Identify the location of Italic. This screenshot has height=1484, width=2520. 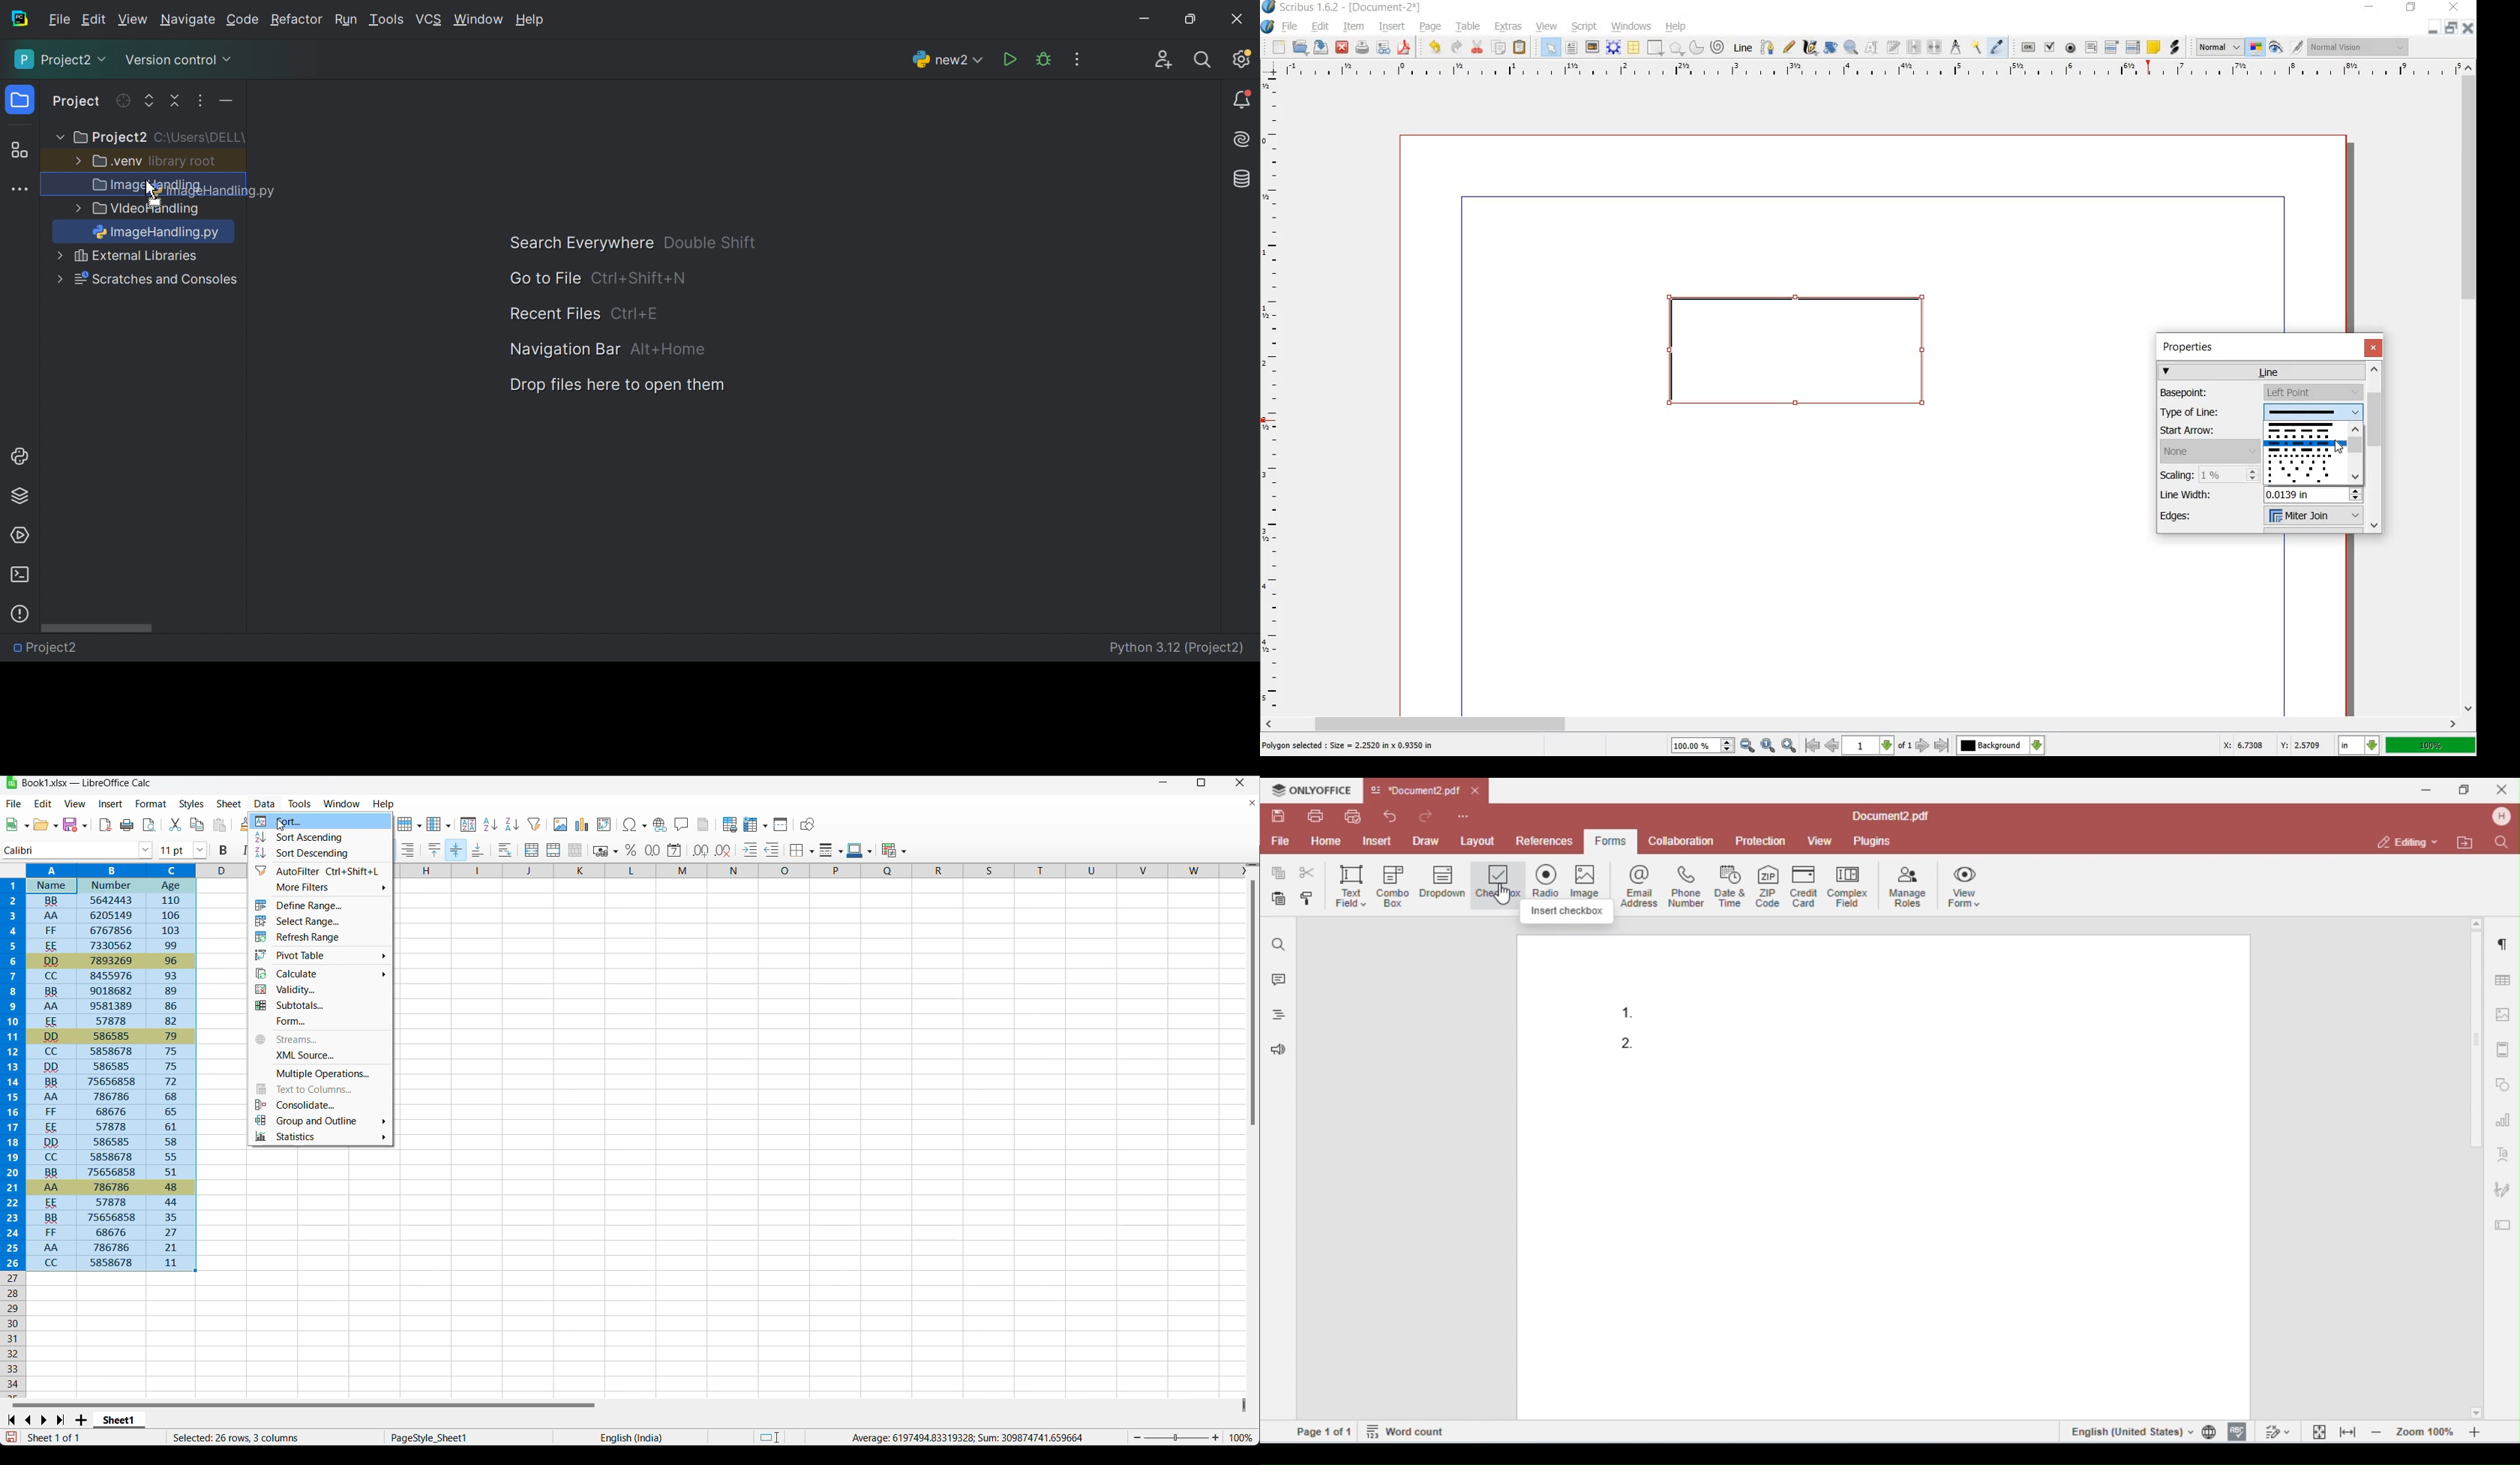
(246, 850).